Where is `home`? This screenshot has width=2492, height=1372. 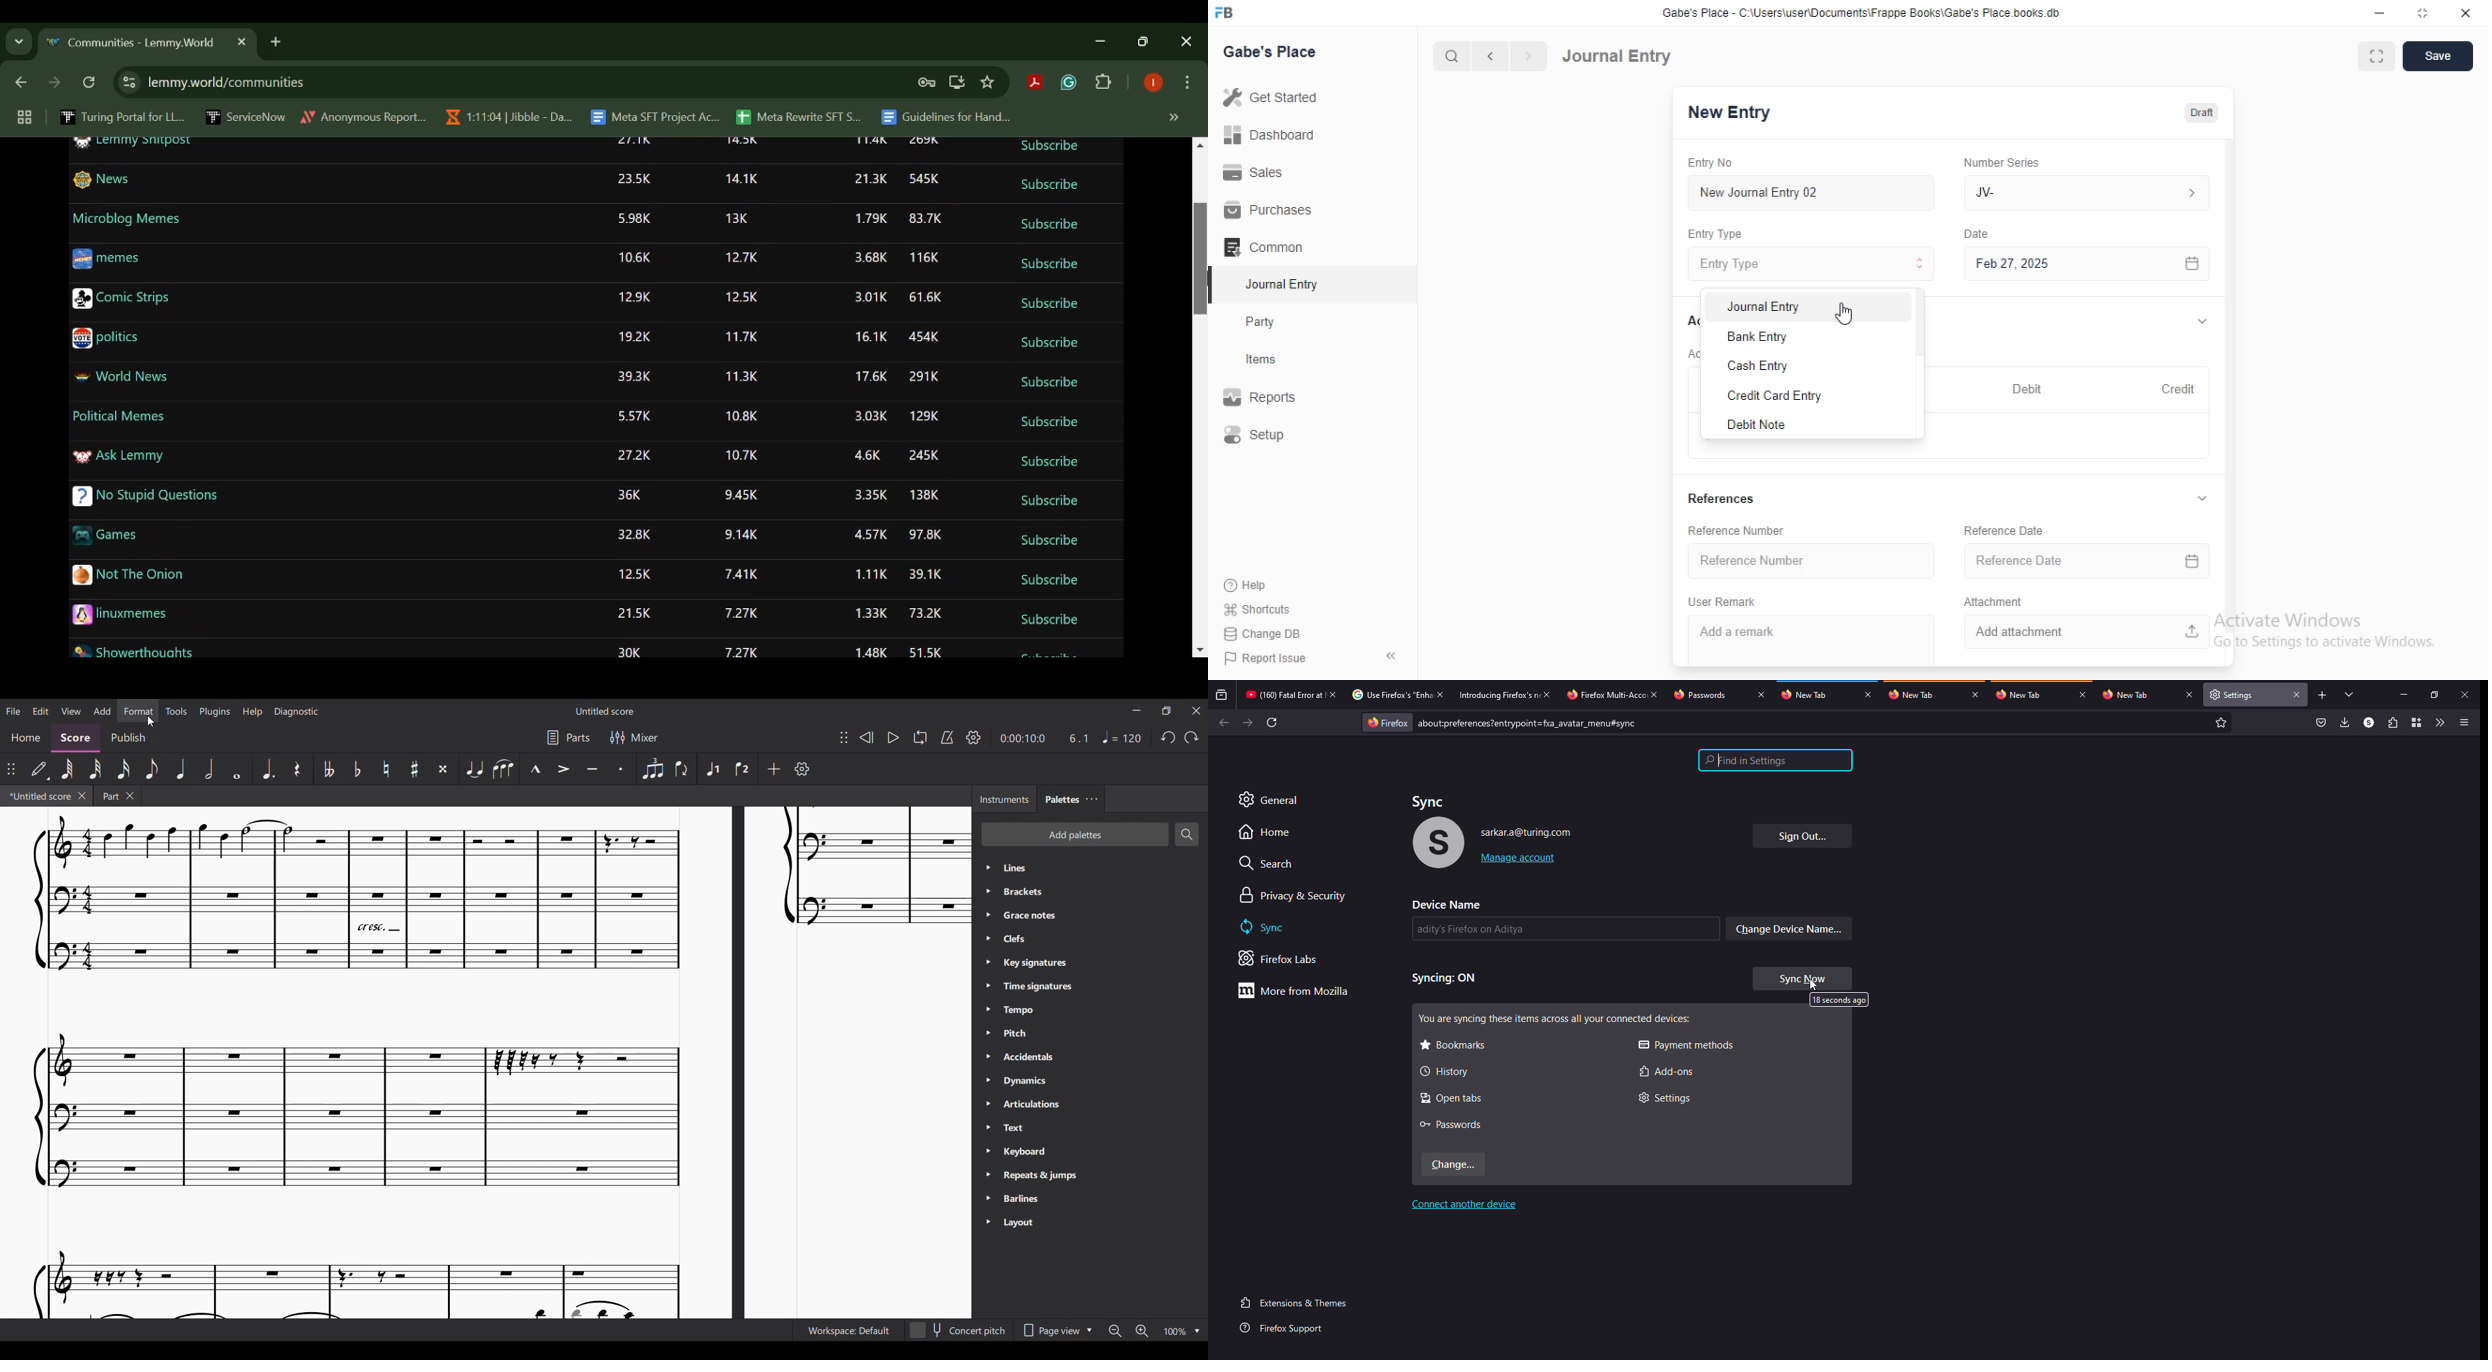 home is located at coordinates (1267, 832).